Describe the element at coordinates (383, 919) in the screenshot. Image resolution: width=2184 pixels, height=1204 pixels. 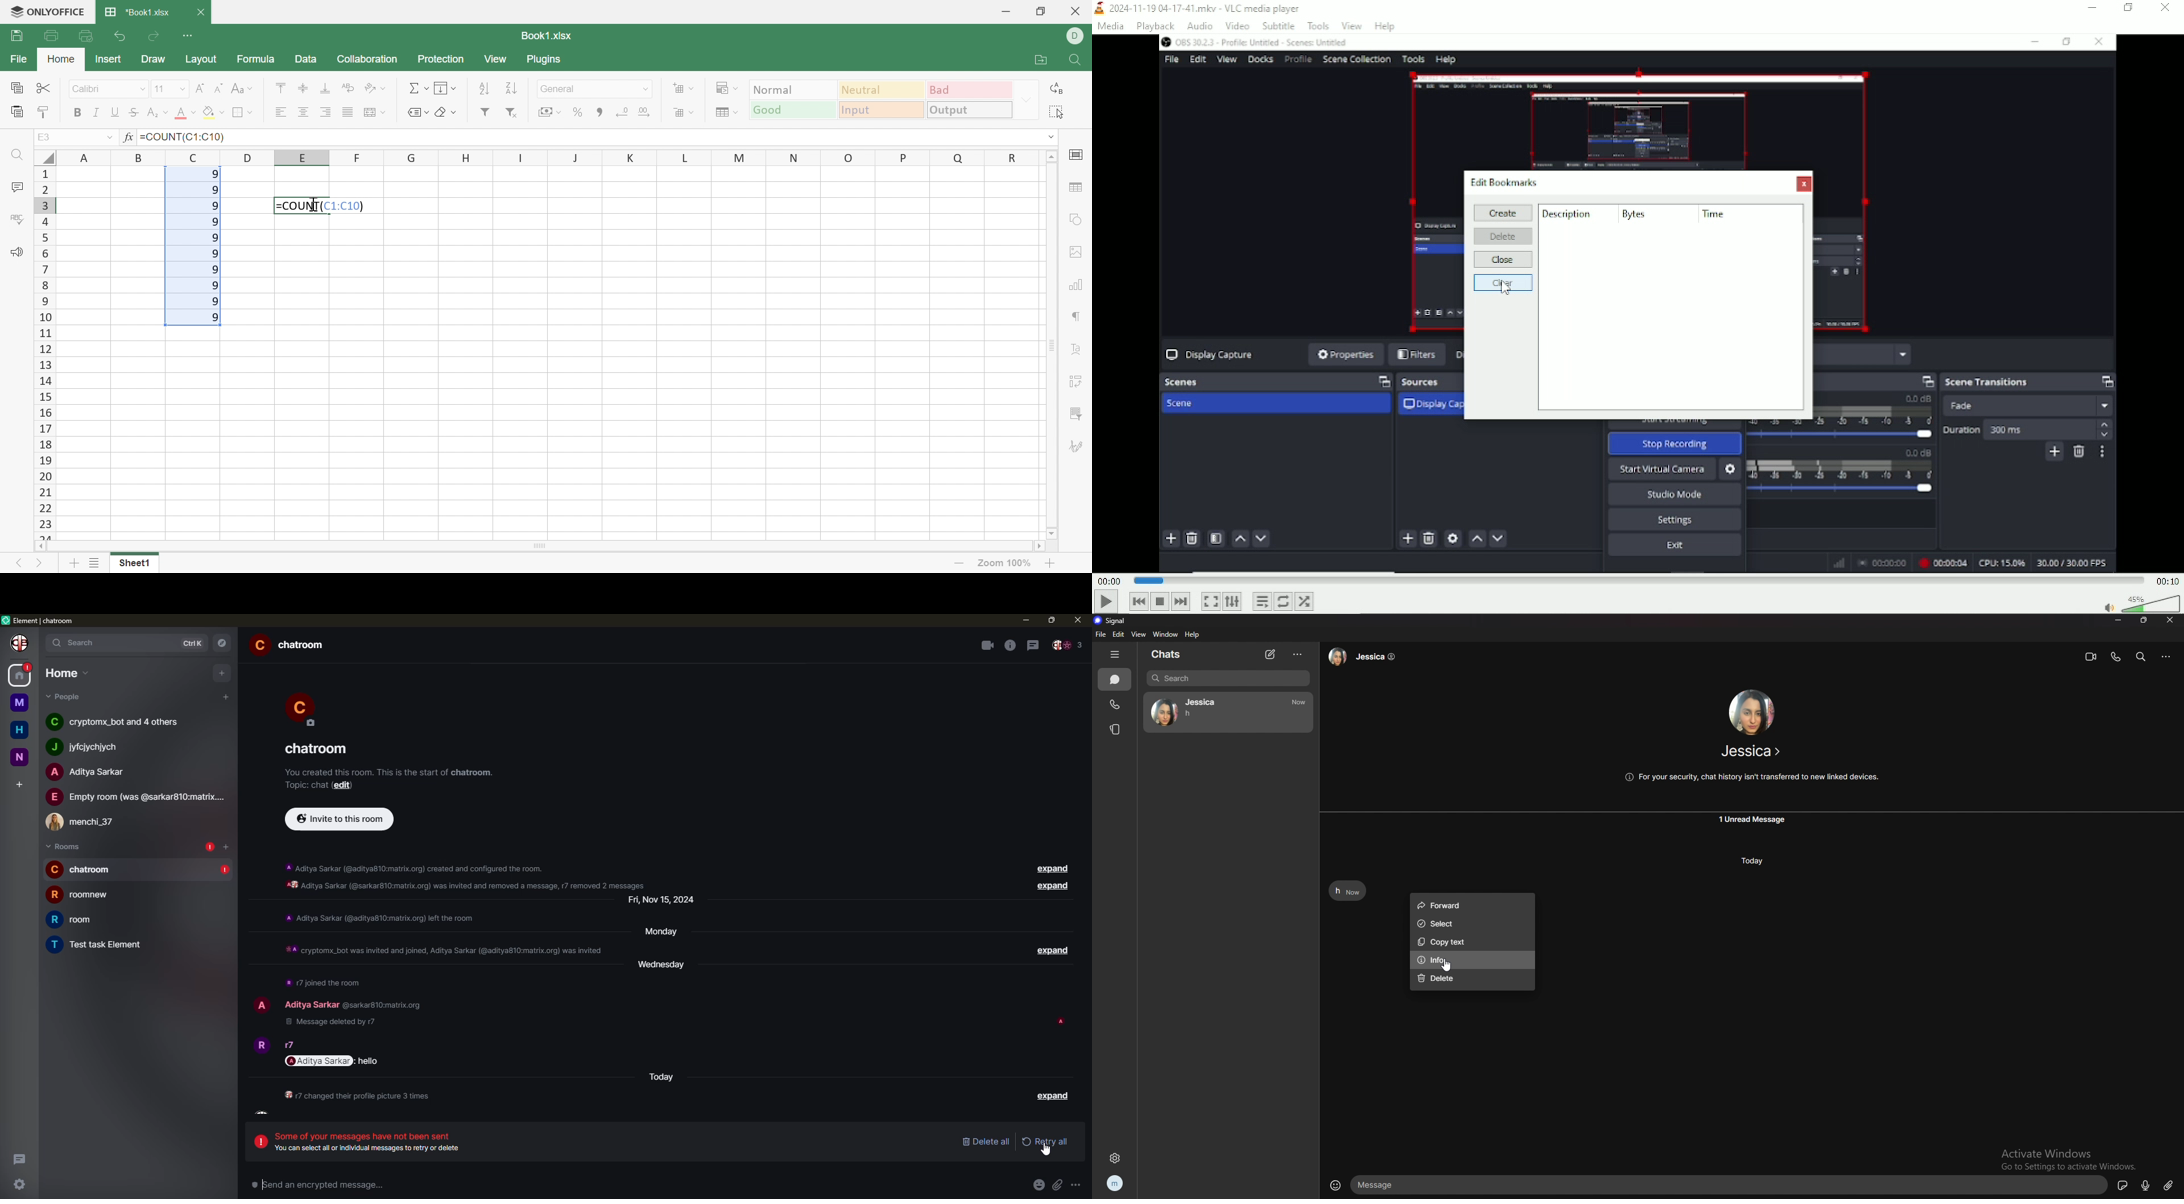
I see `info` at that location.